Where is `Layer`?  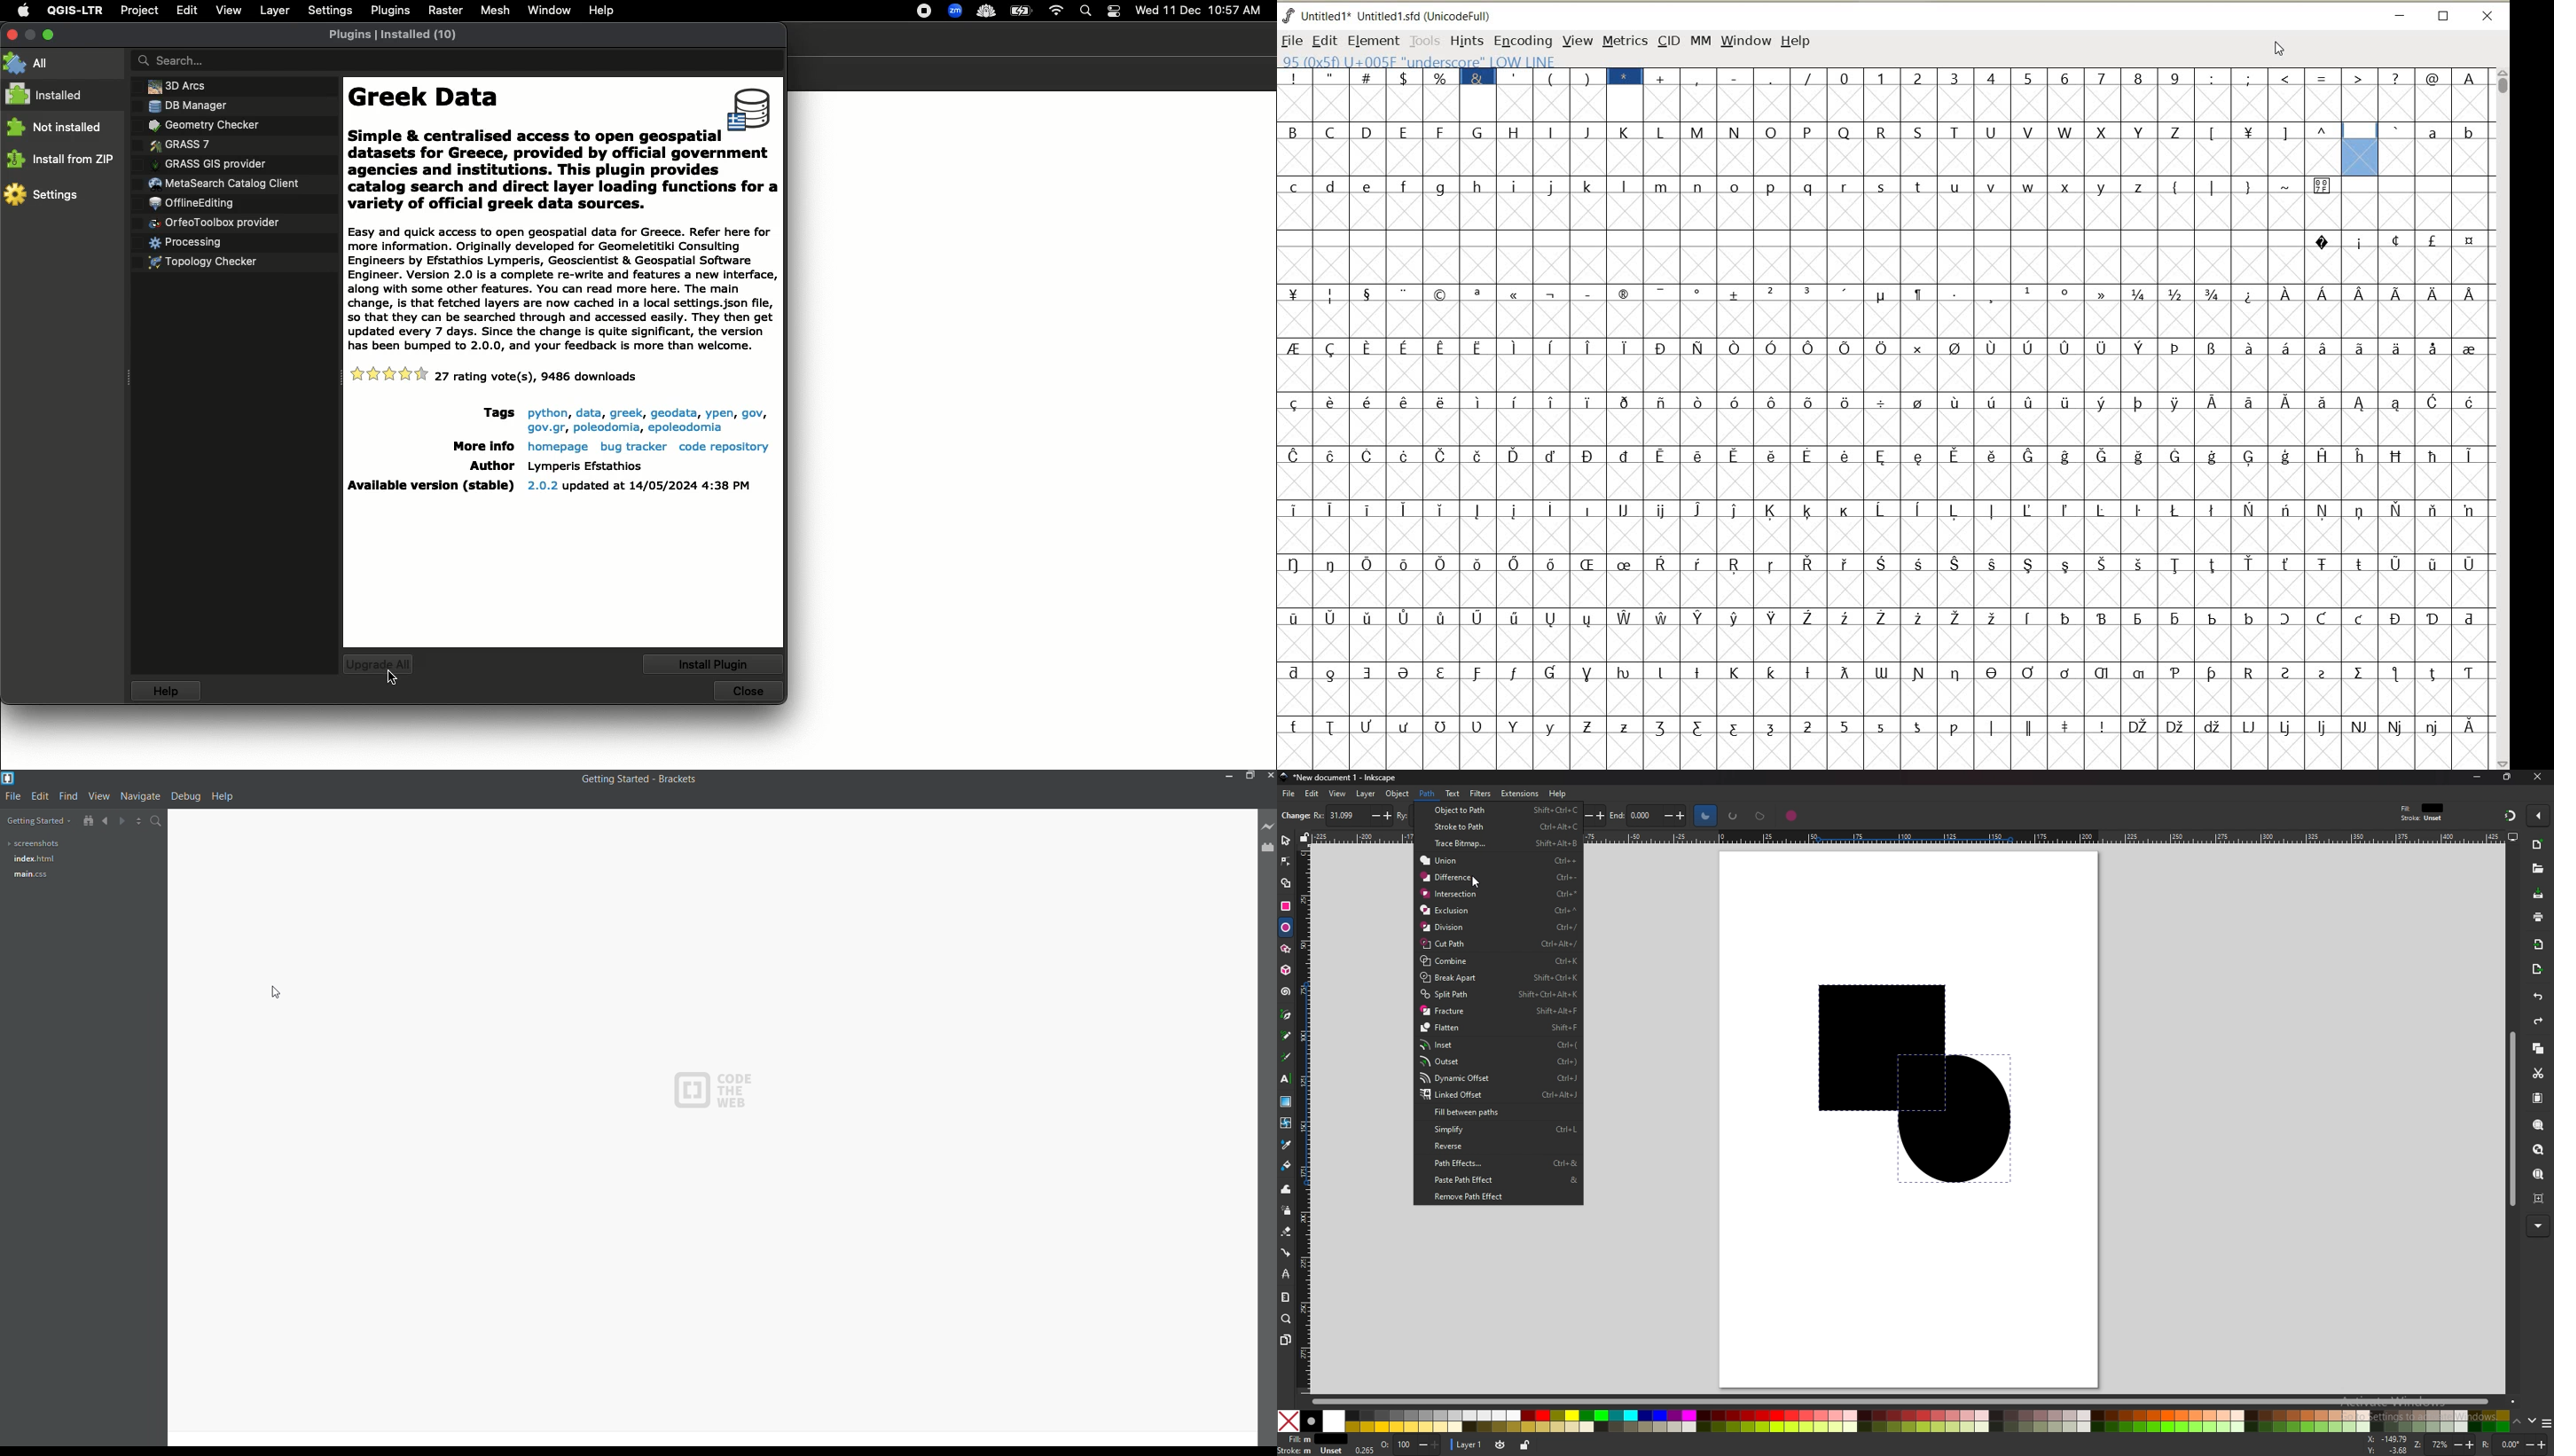
Layer is located at coordinates (274, 11).